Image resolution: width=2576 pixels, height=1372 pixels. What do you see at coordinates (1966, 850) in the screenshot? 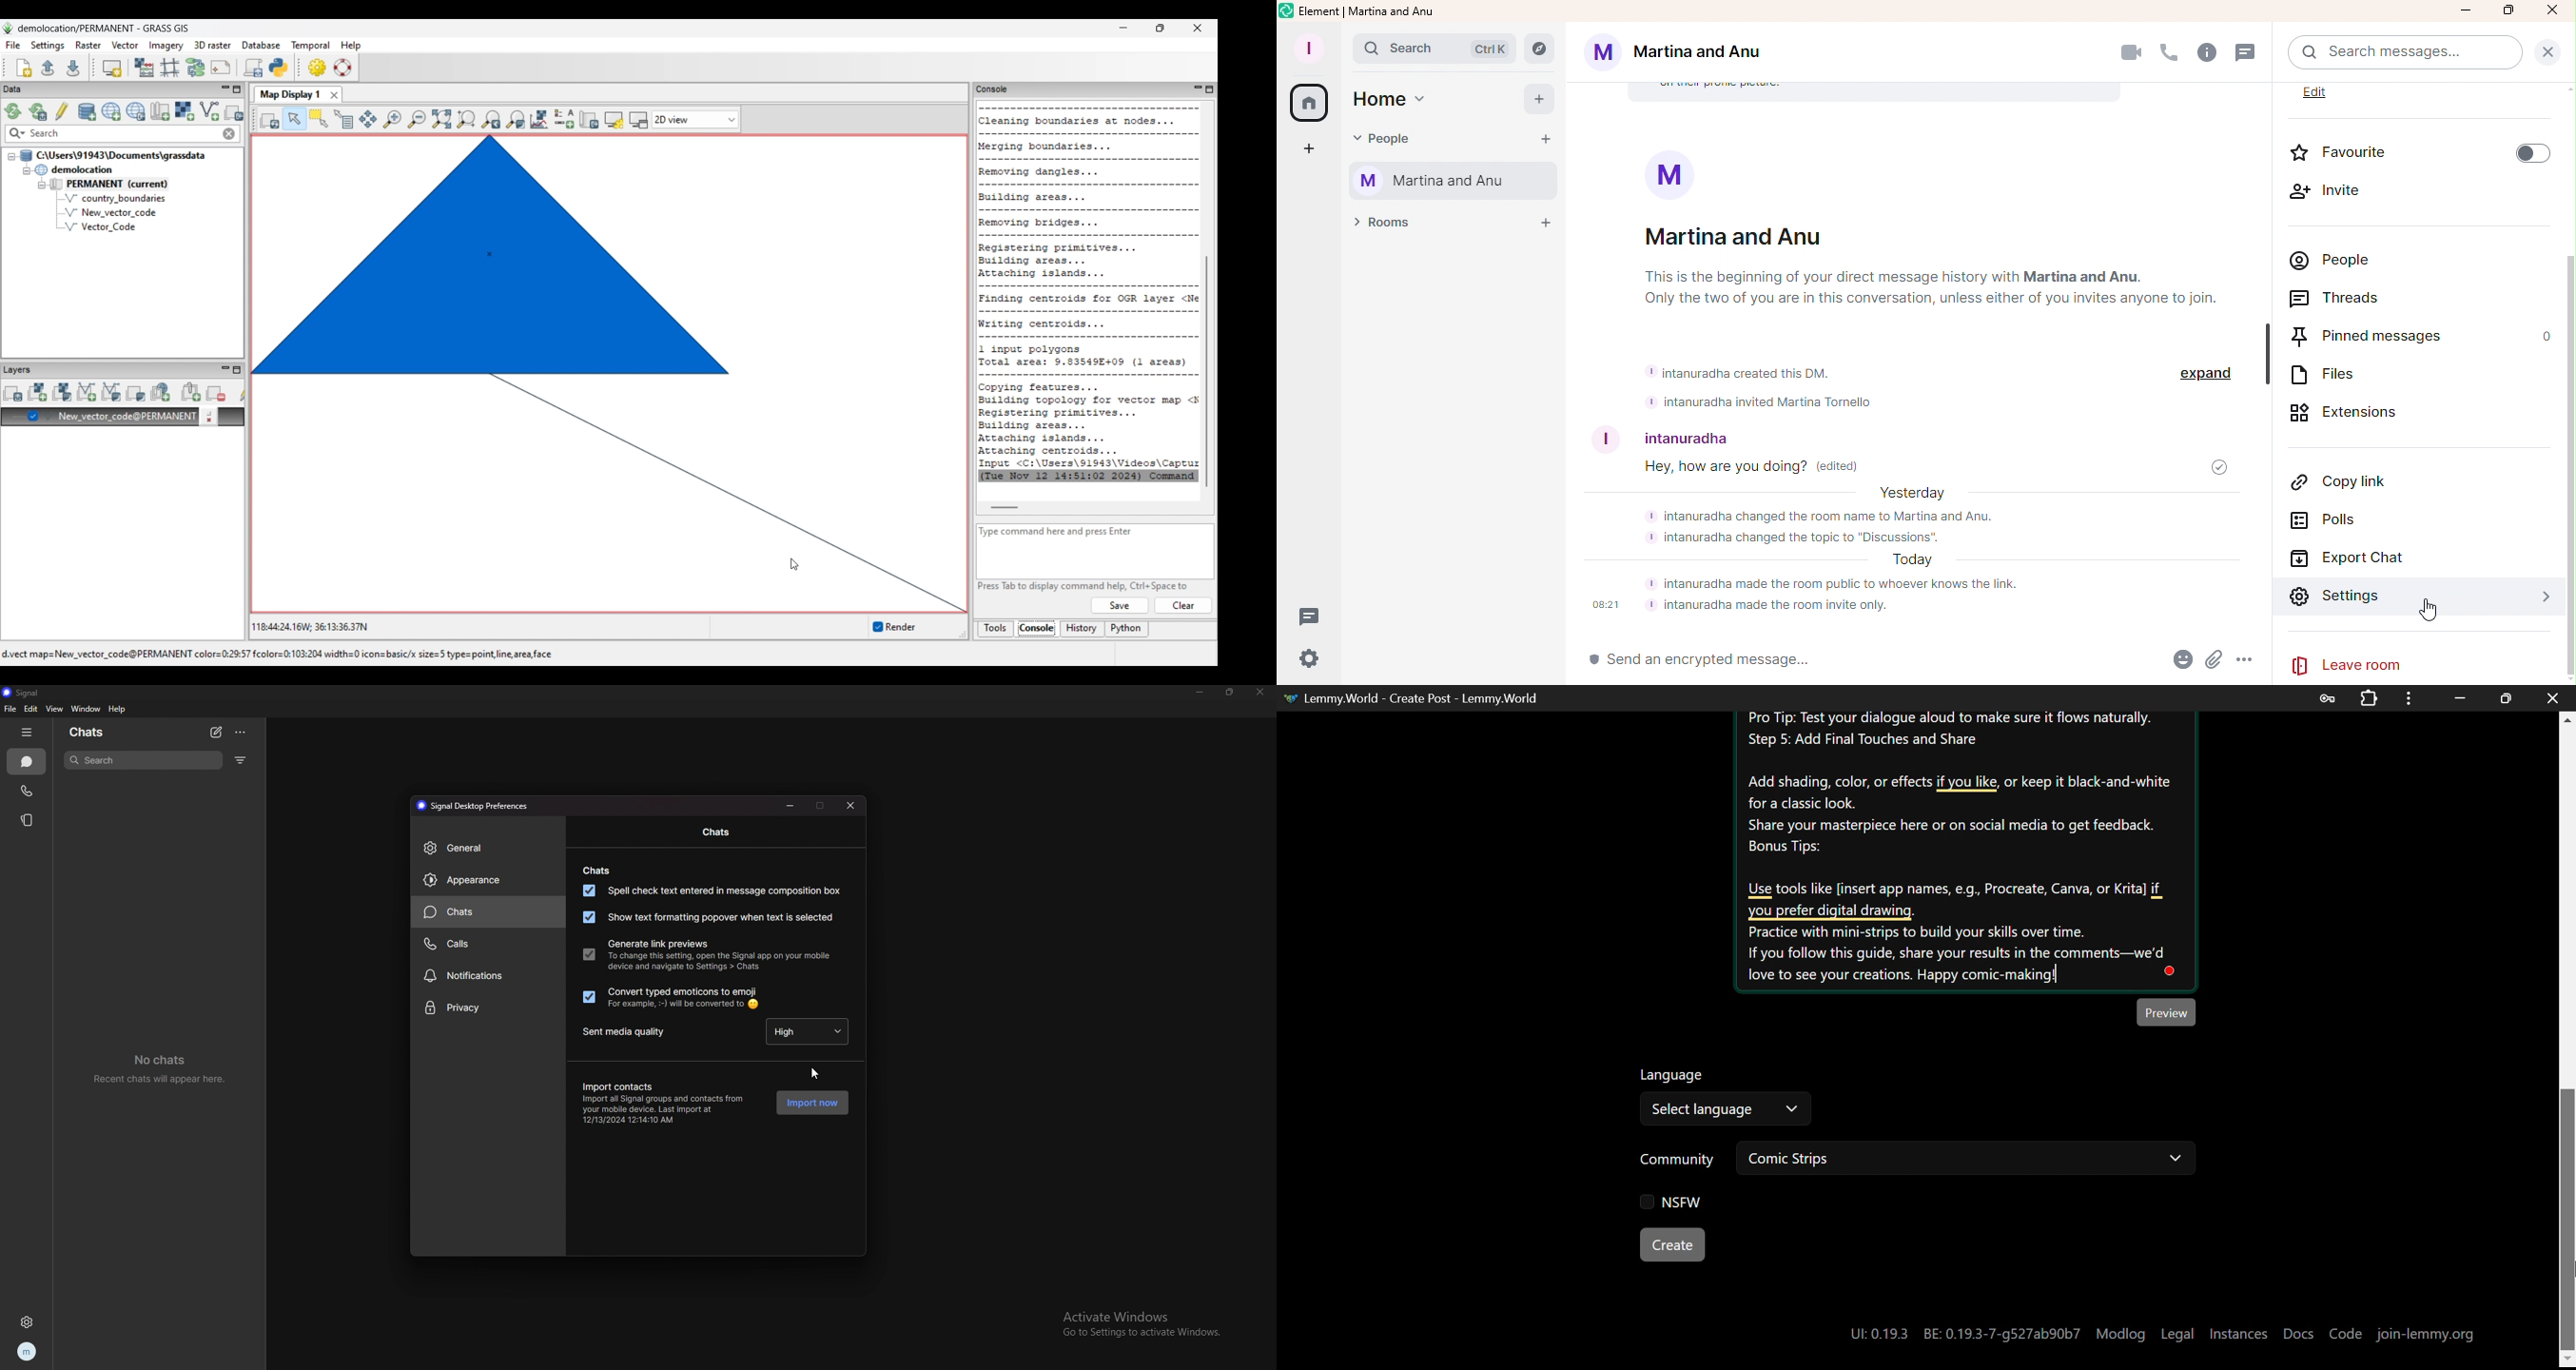
I see `Create your own Comic-strip Instructions` at bounding box center [1966, 850].